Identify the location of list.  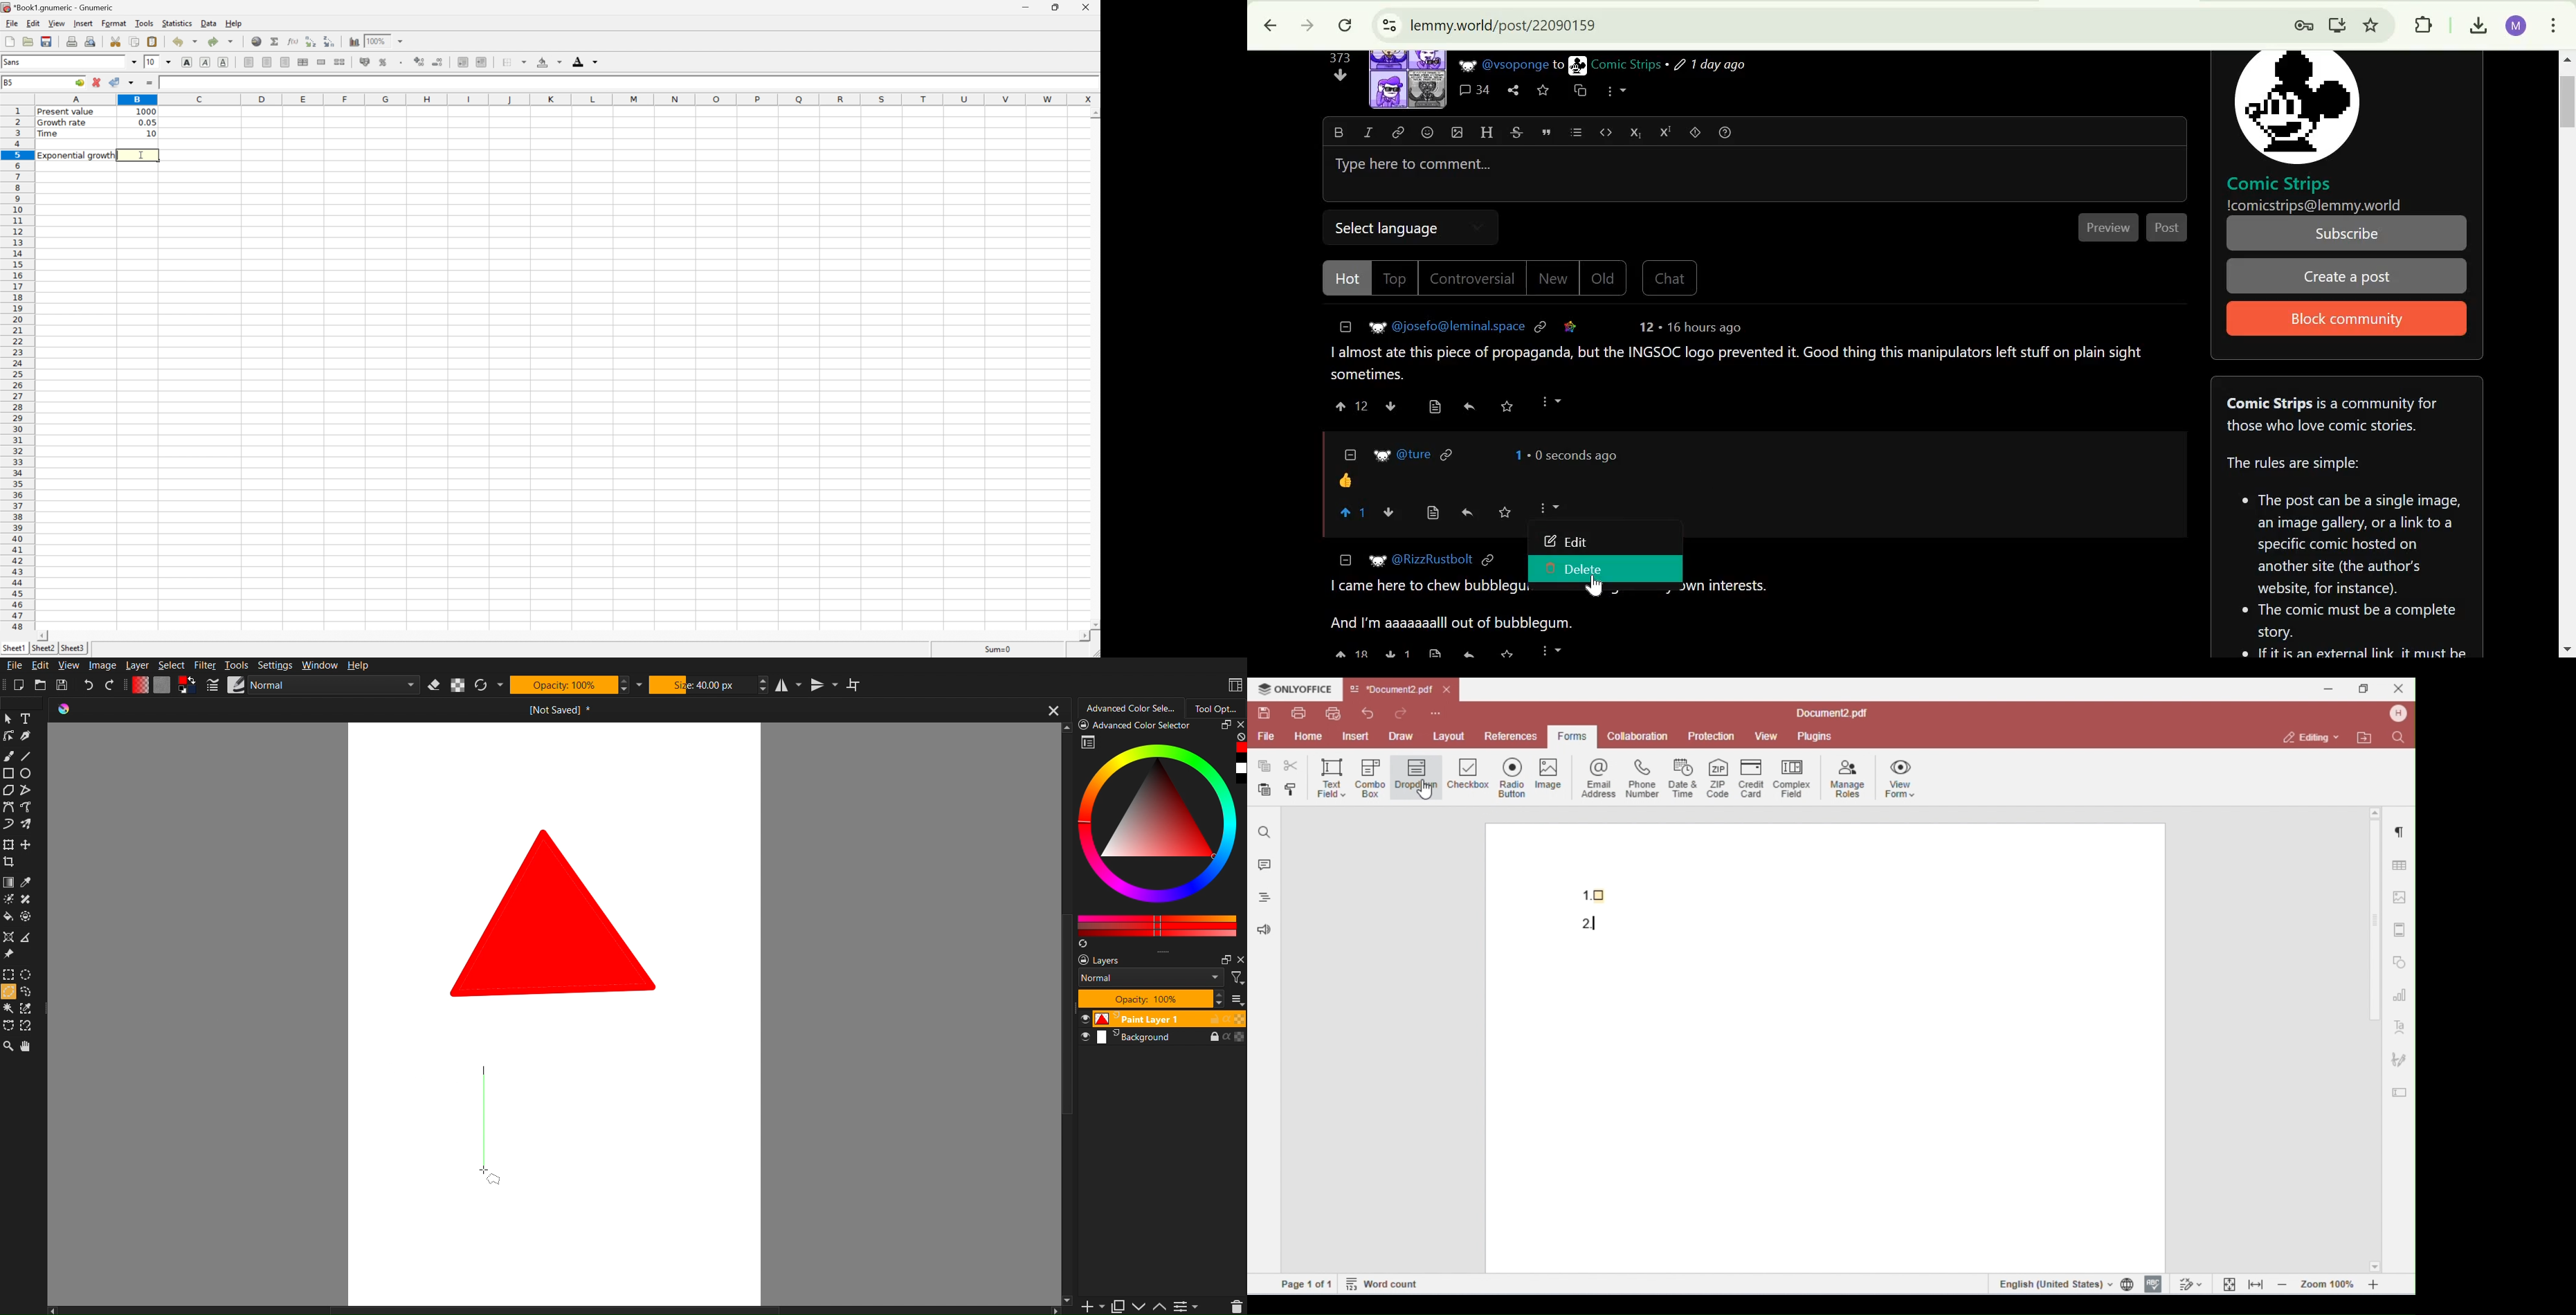
(1576, 132).